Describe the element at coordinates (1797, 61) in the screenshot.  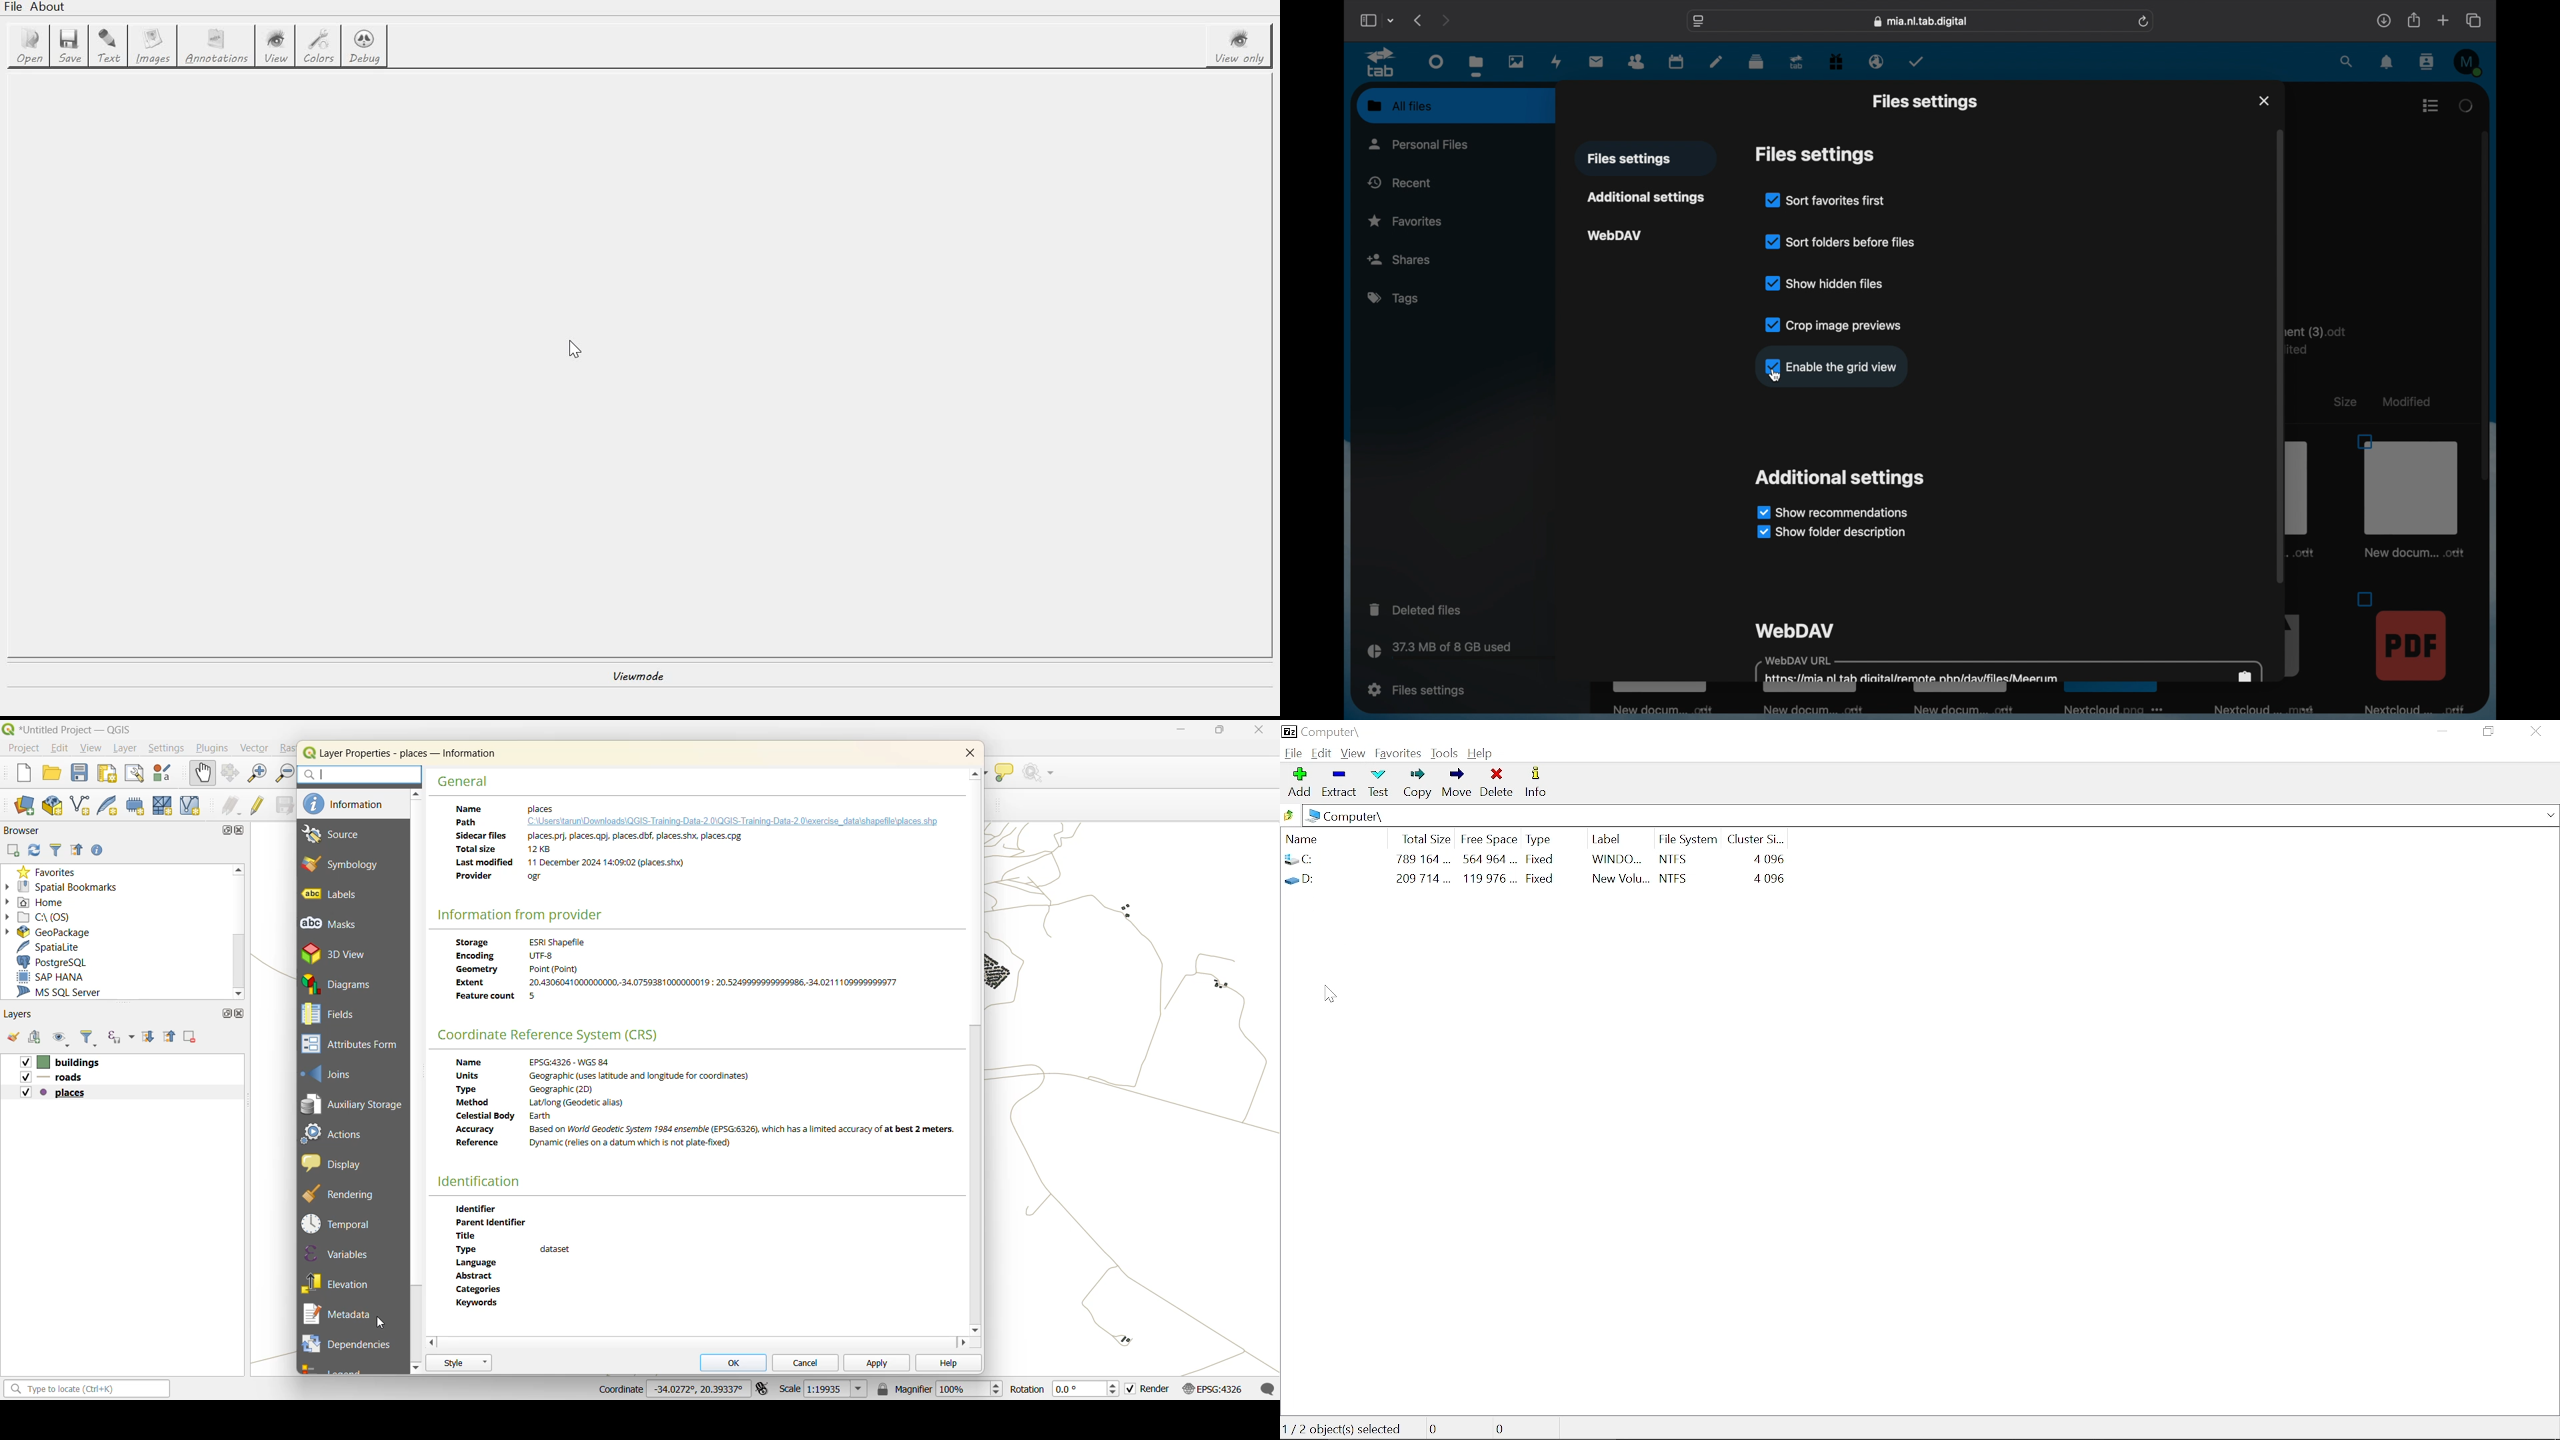
I see `tab` at that location.